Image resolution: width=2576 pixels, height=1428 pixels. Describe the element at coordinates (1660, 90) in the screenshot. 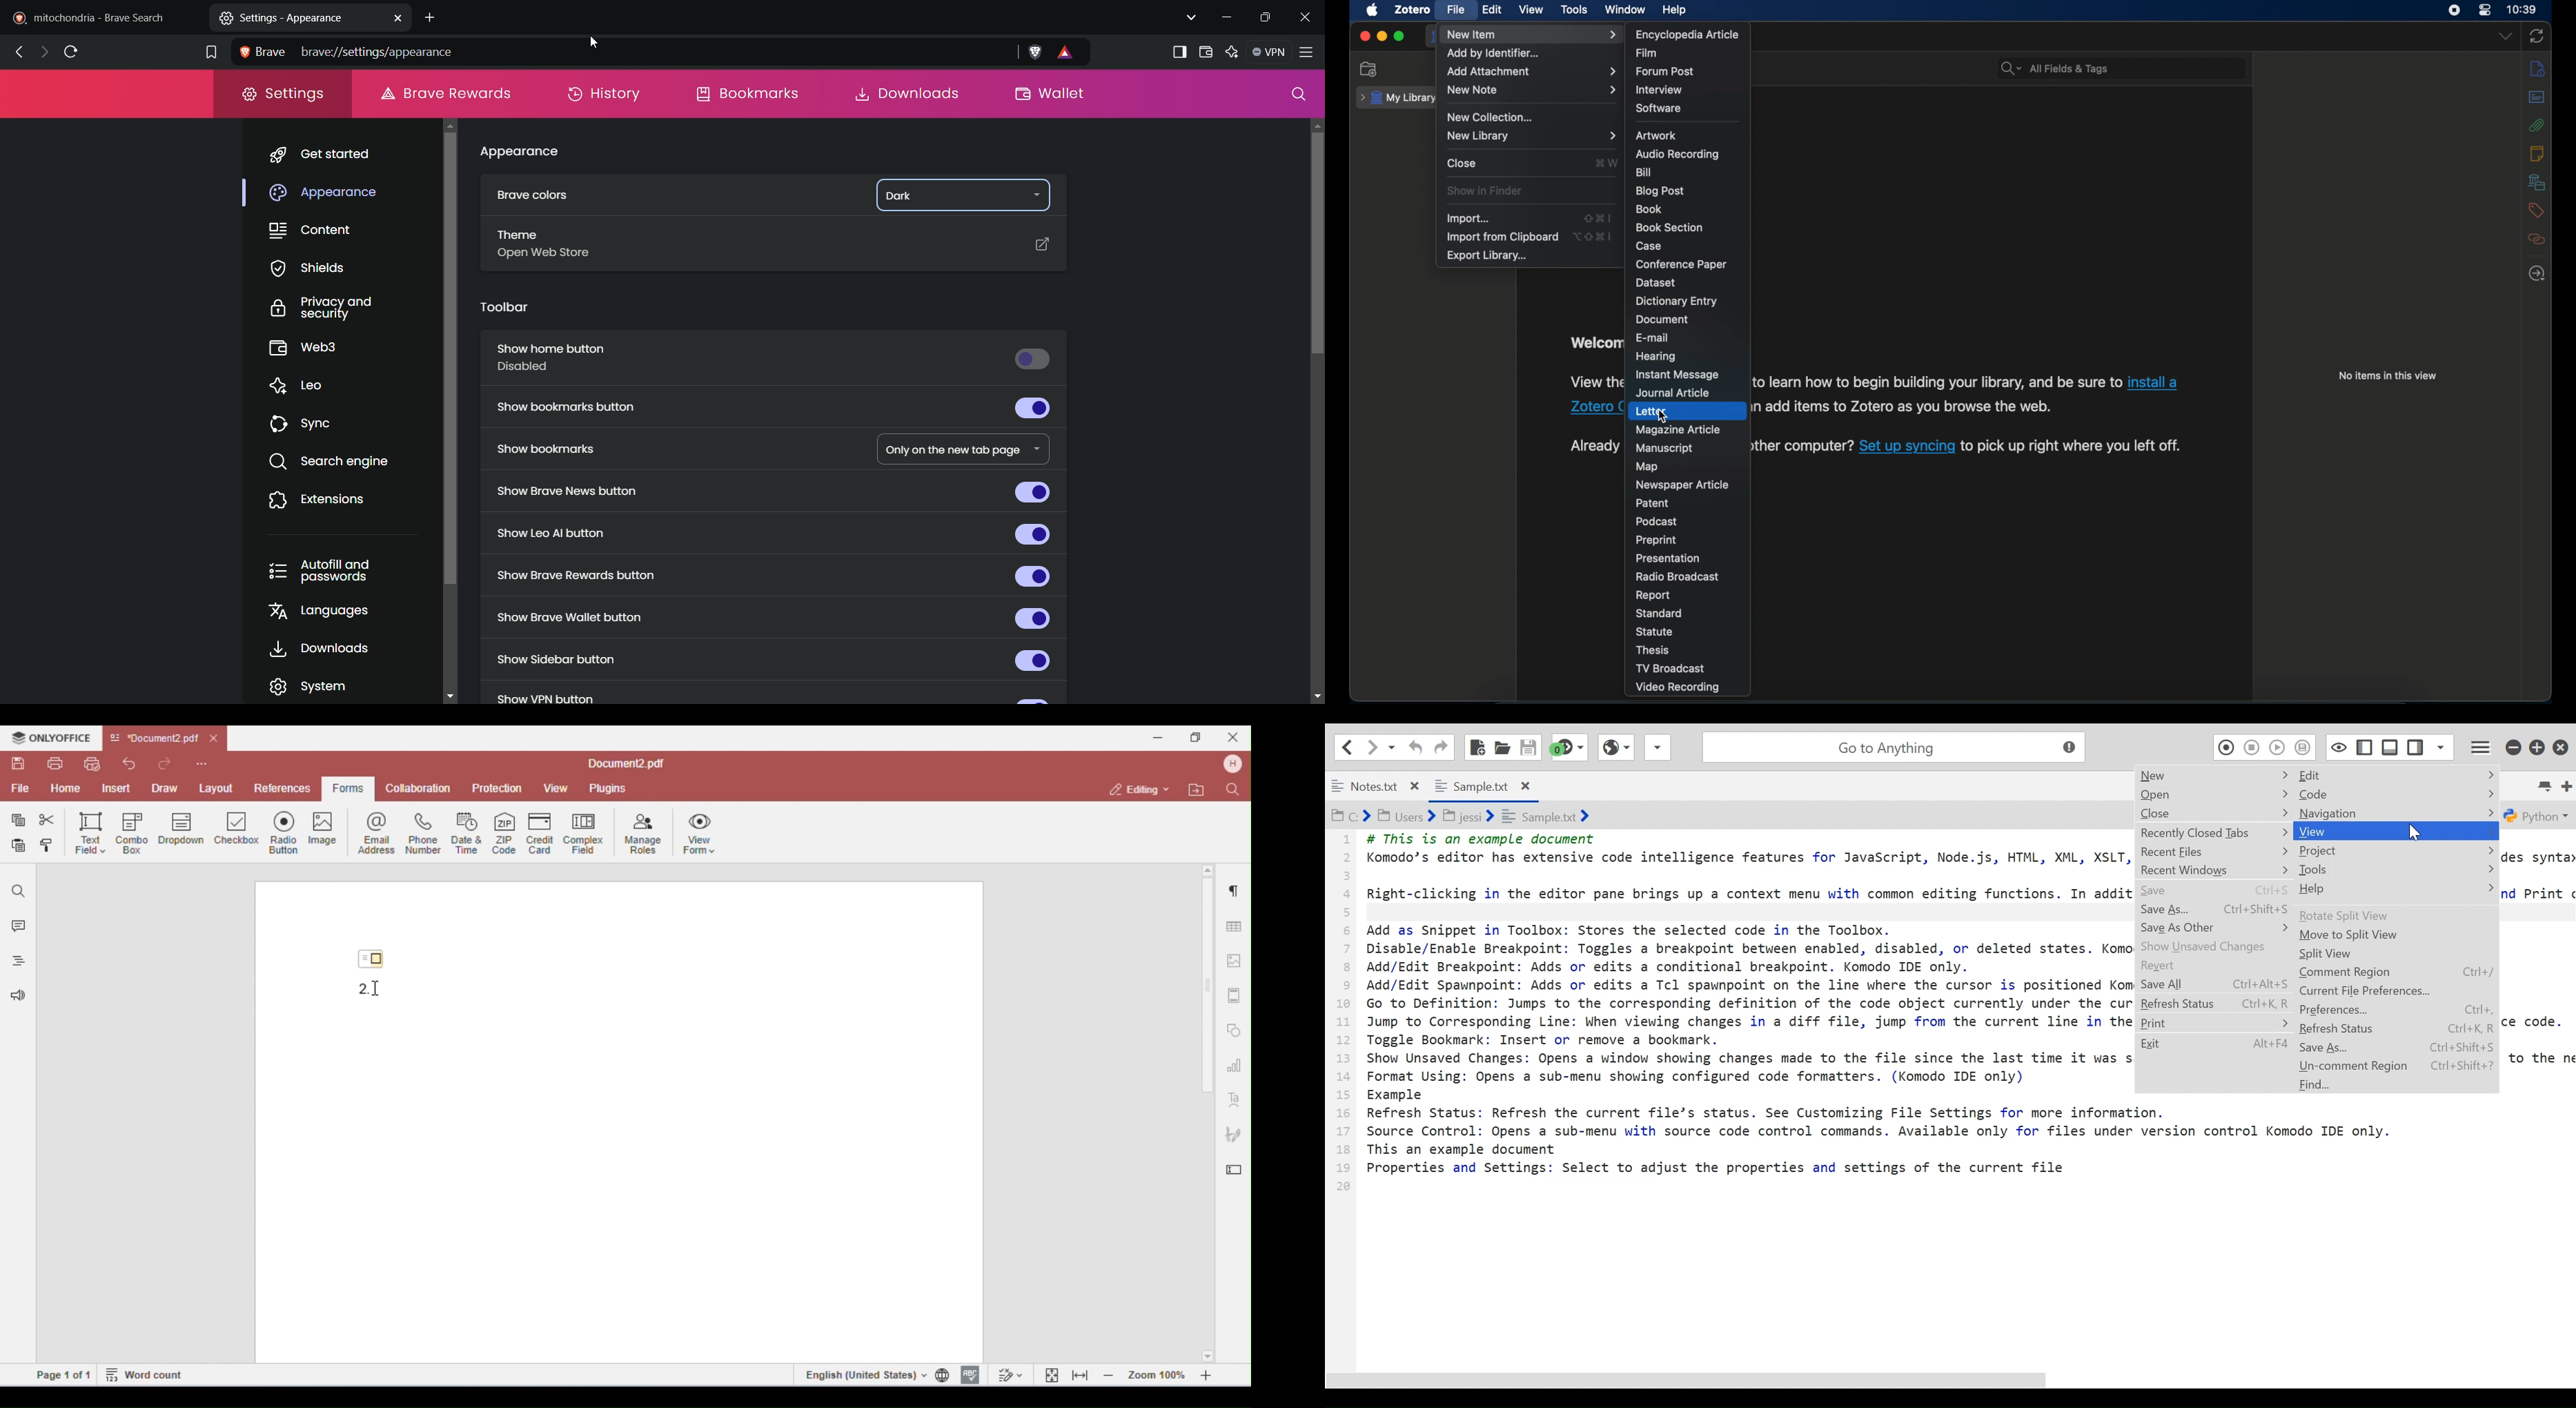

I see `interview` at that location.